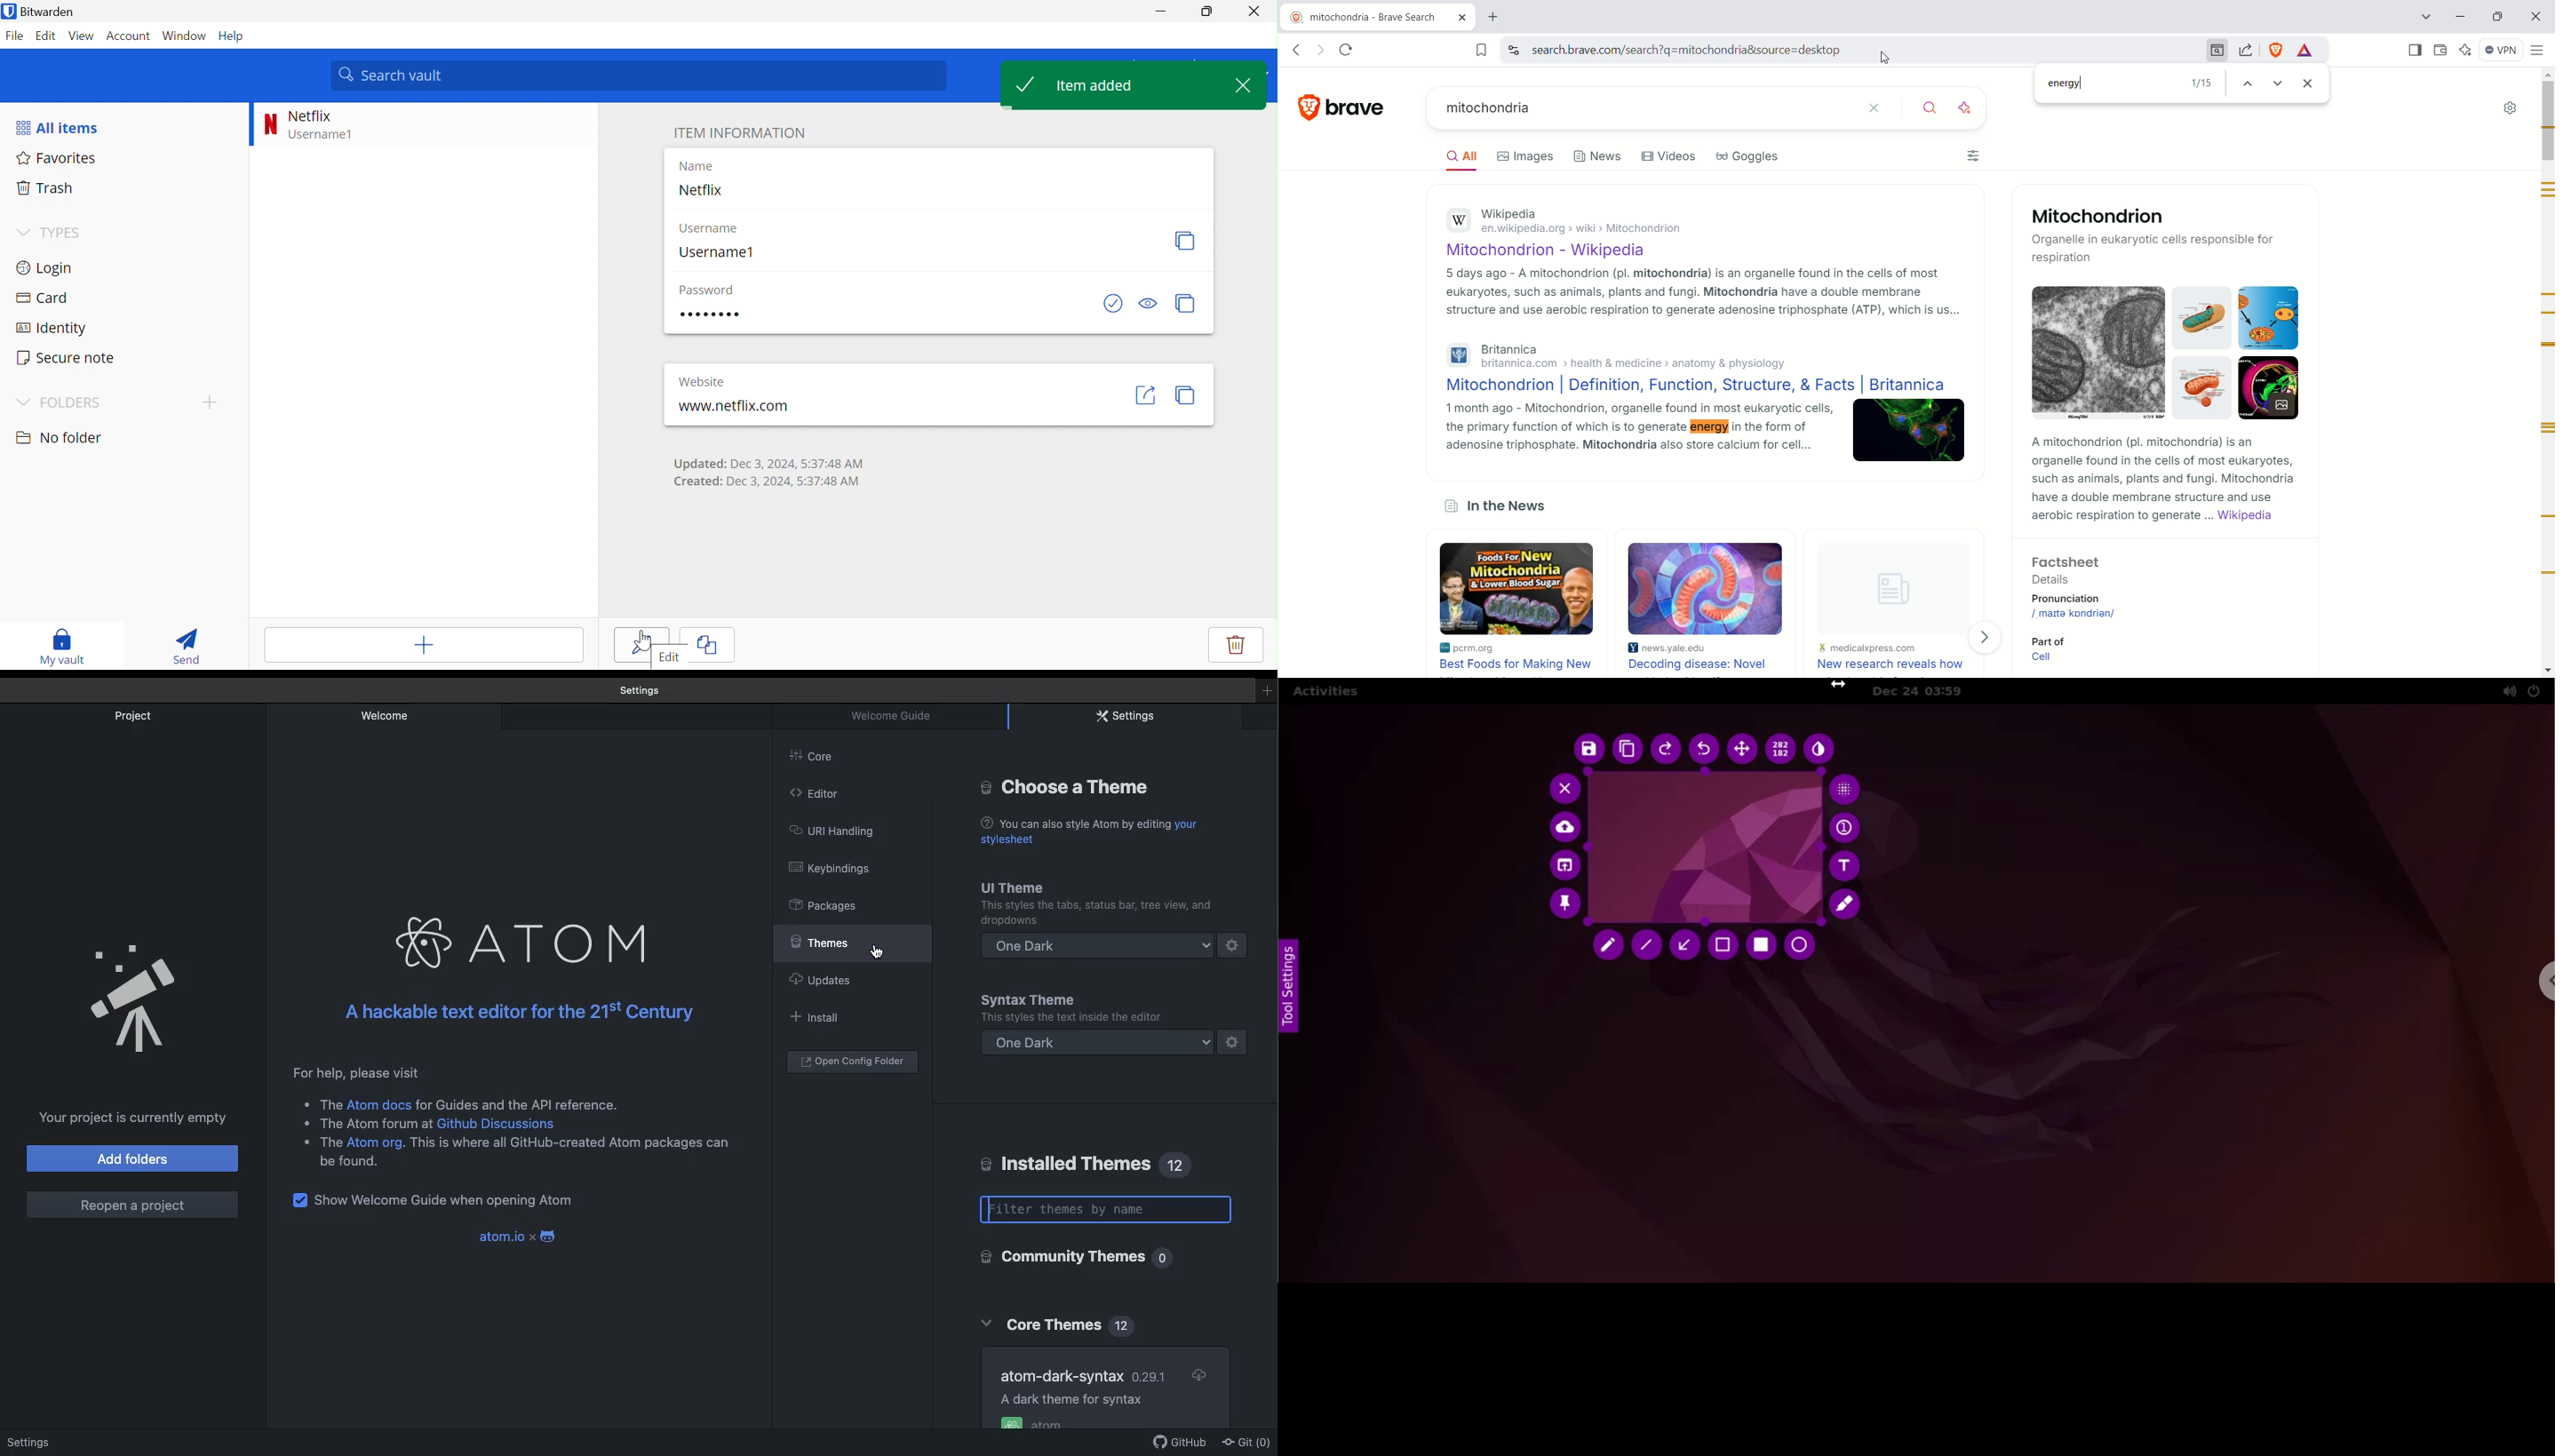 This screenshot has width=2576, height=1456. Describe the element at coordinates (1182, 1444) in the screenshot. I see `GitHub` at that location.